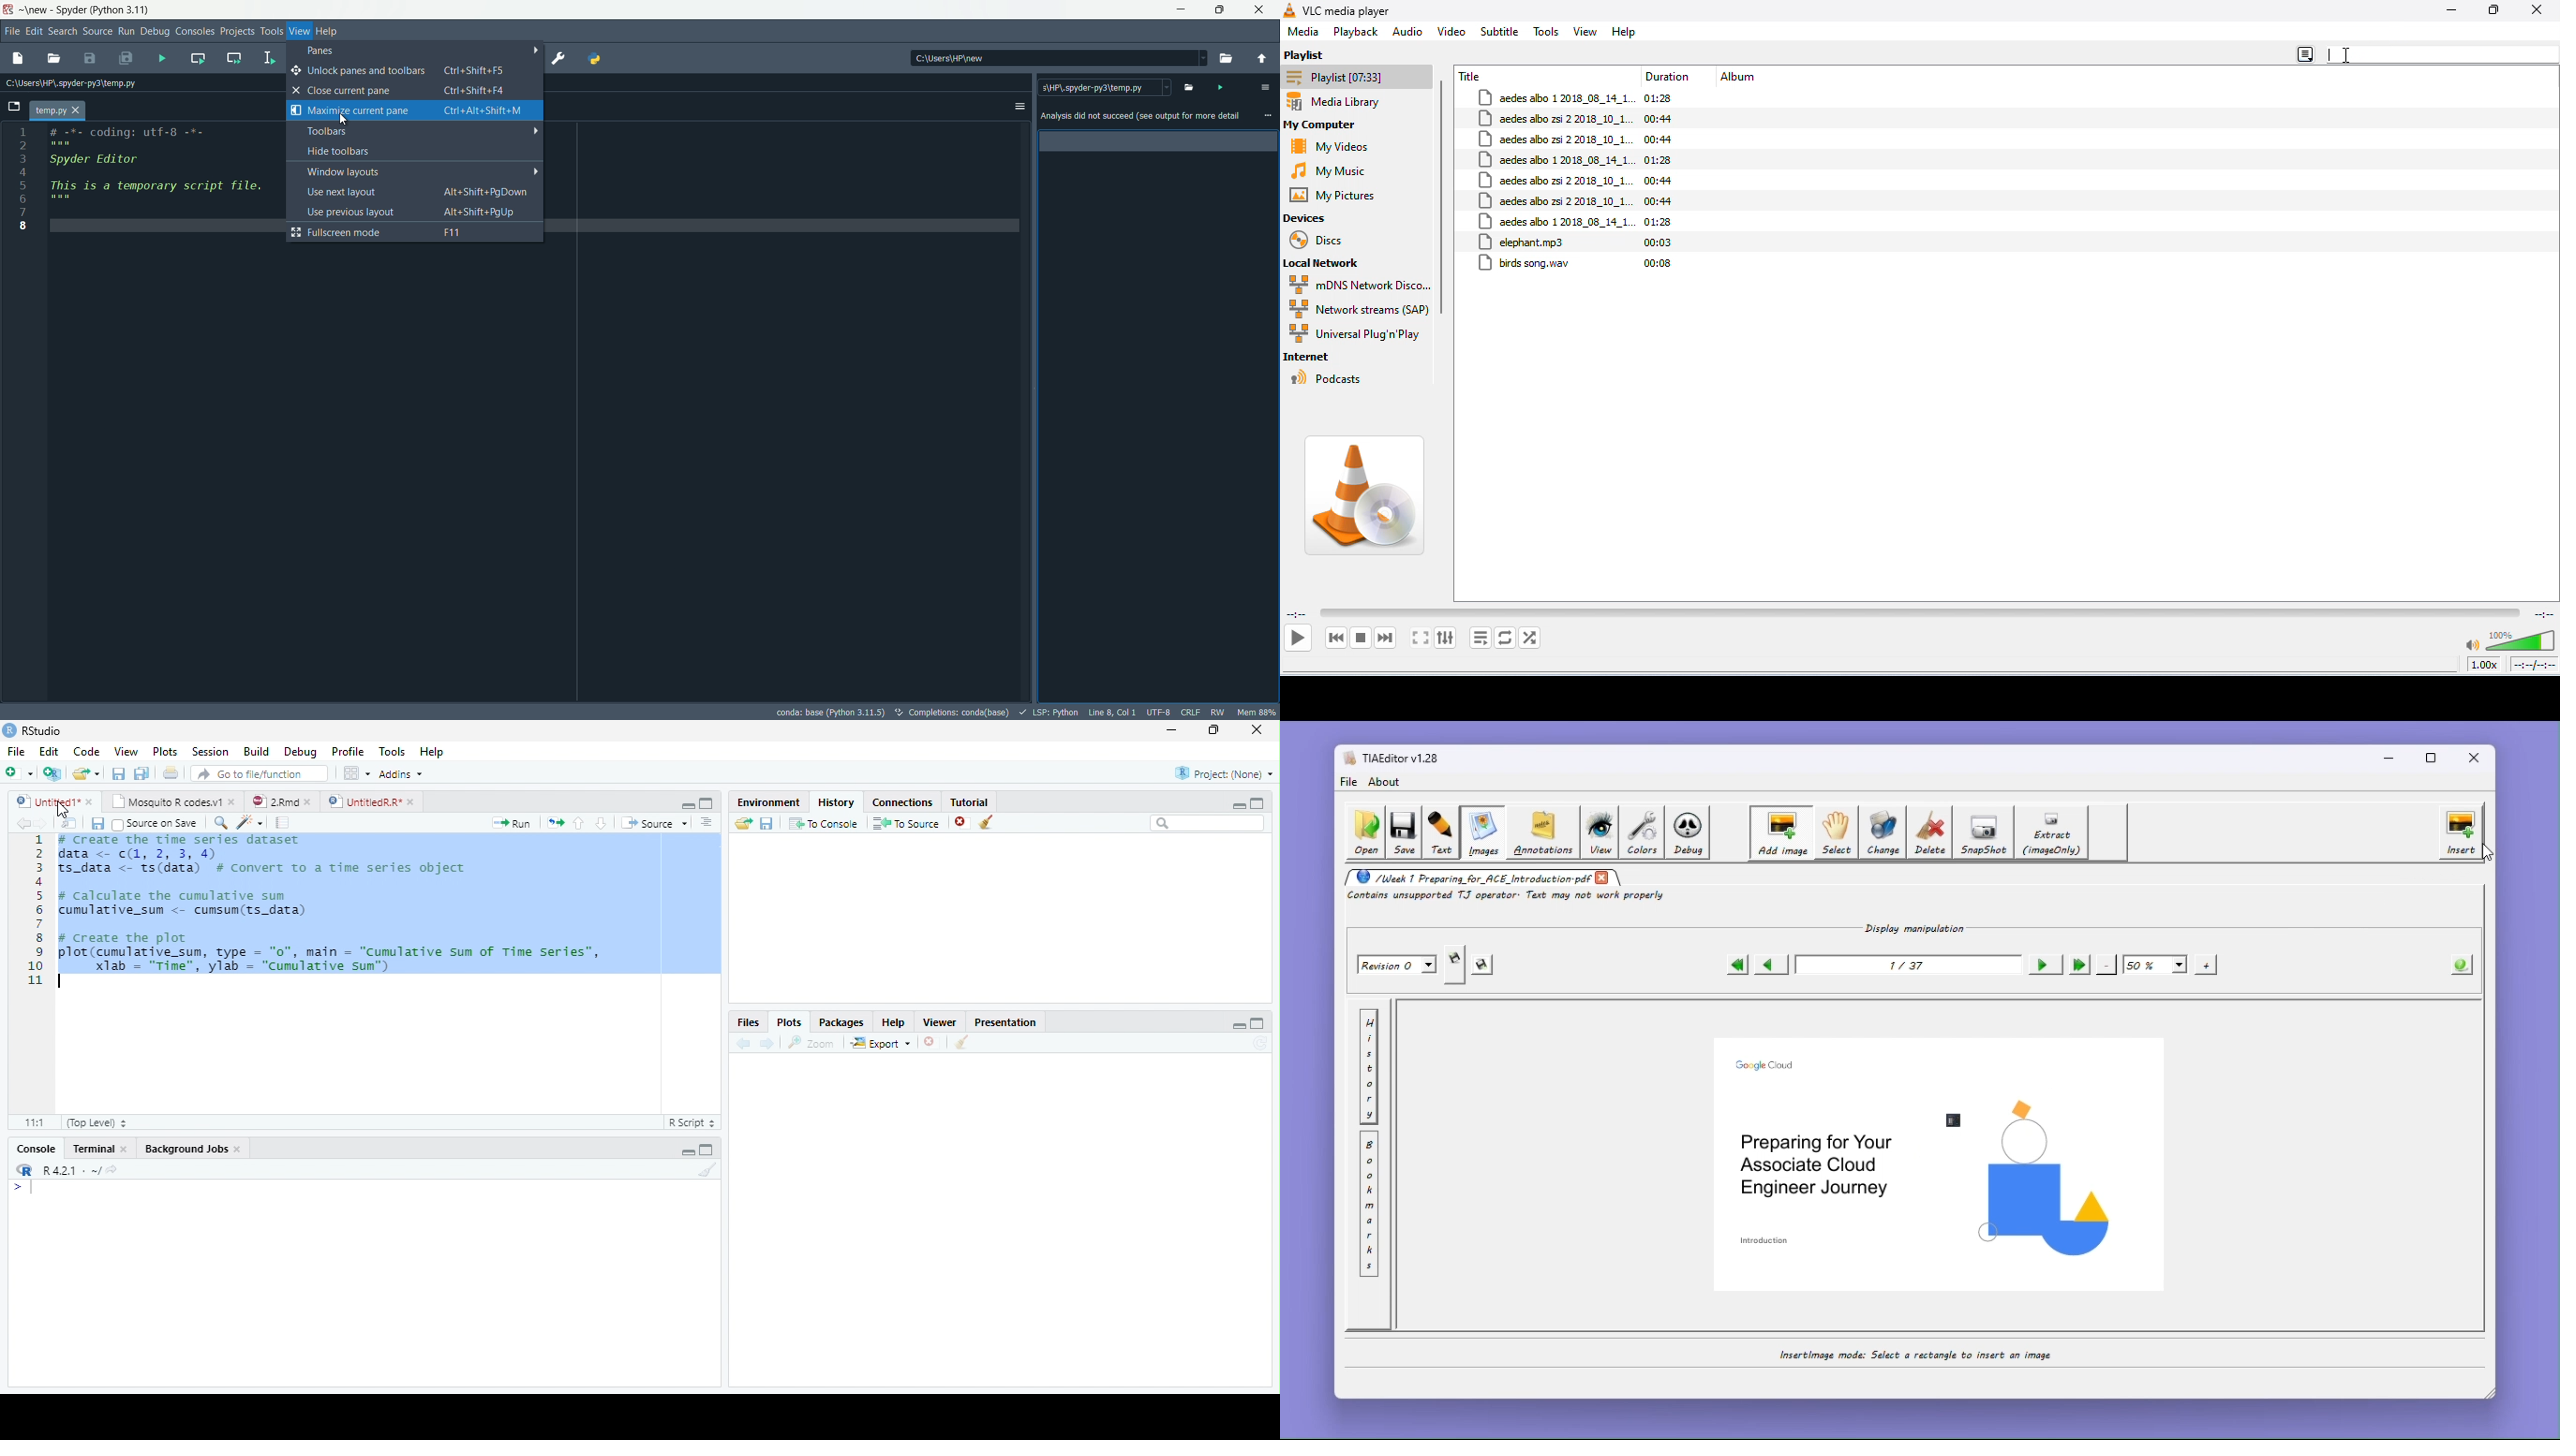 The width and height of the screenshot is (2576, 1456). What do you see at coordinates (36, 915) in the screenshot?
I see `Numbers ` at bounding box center [36, 915].